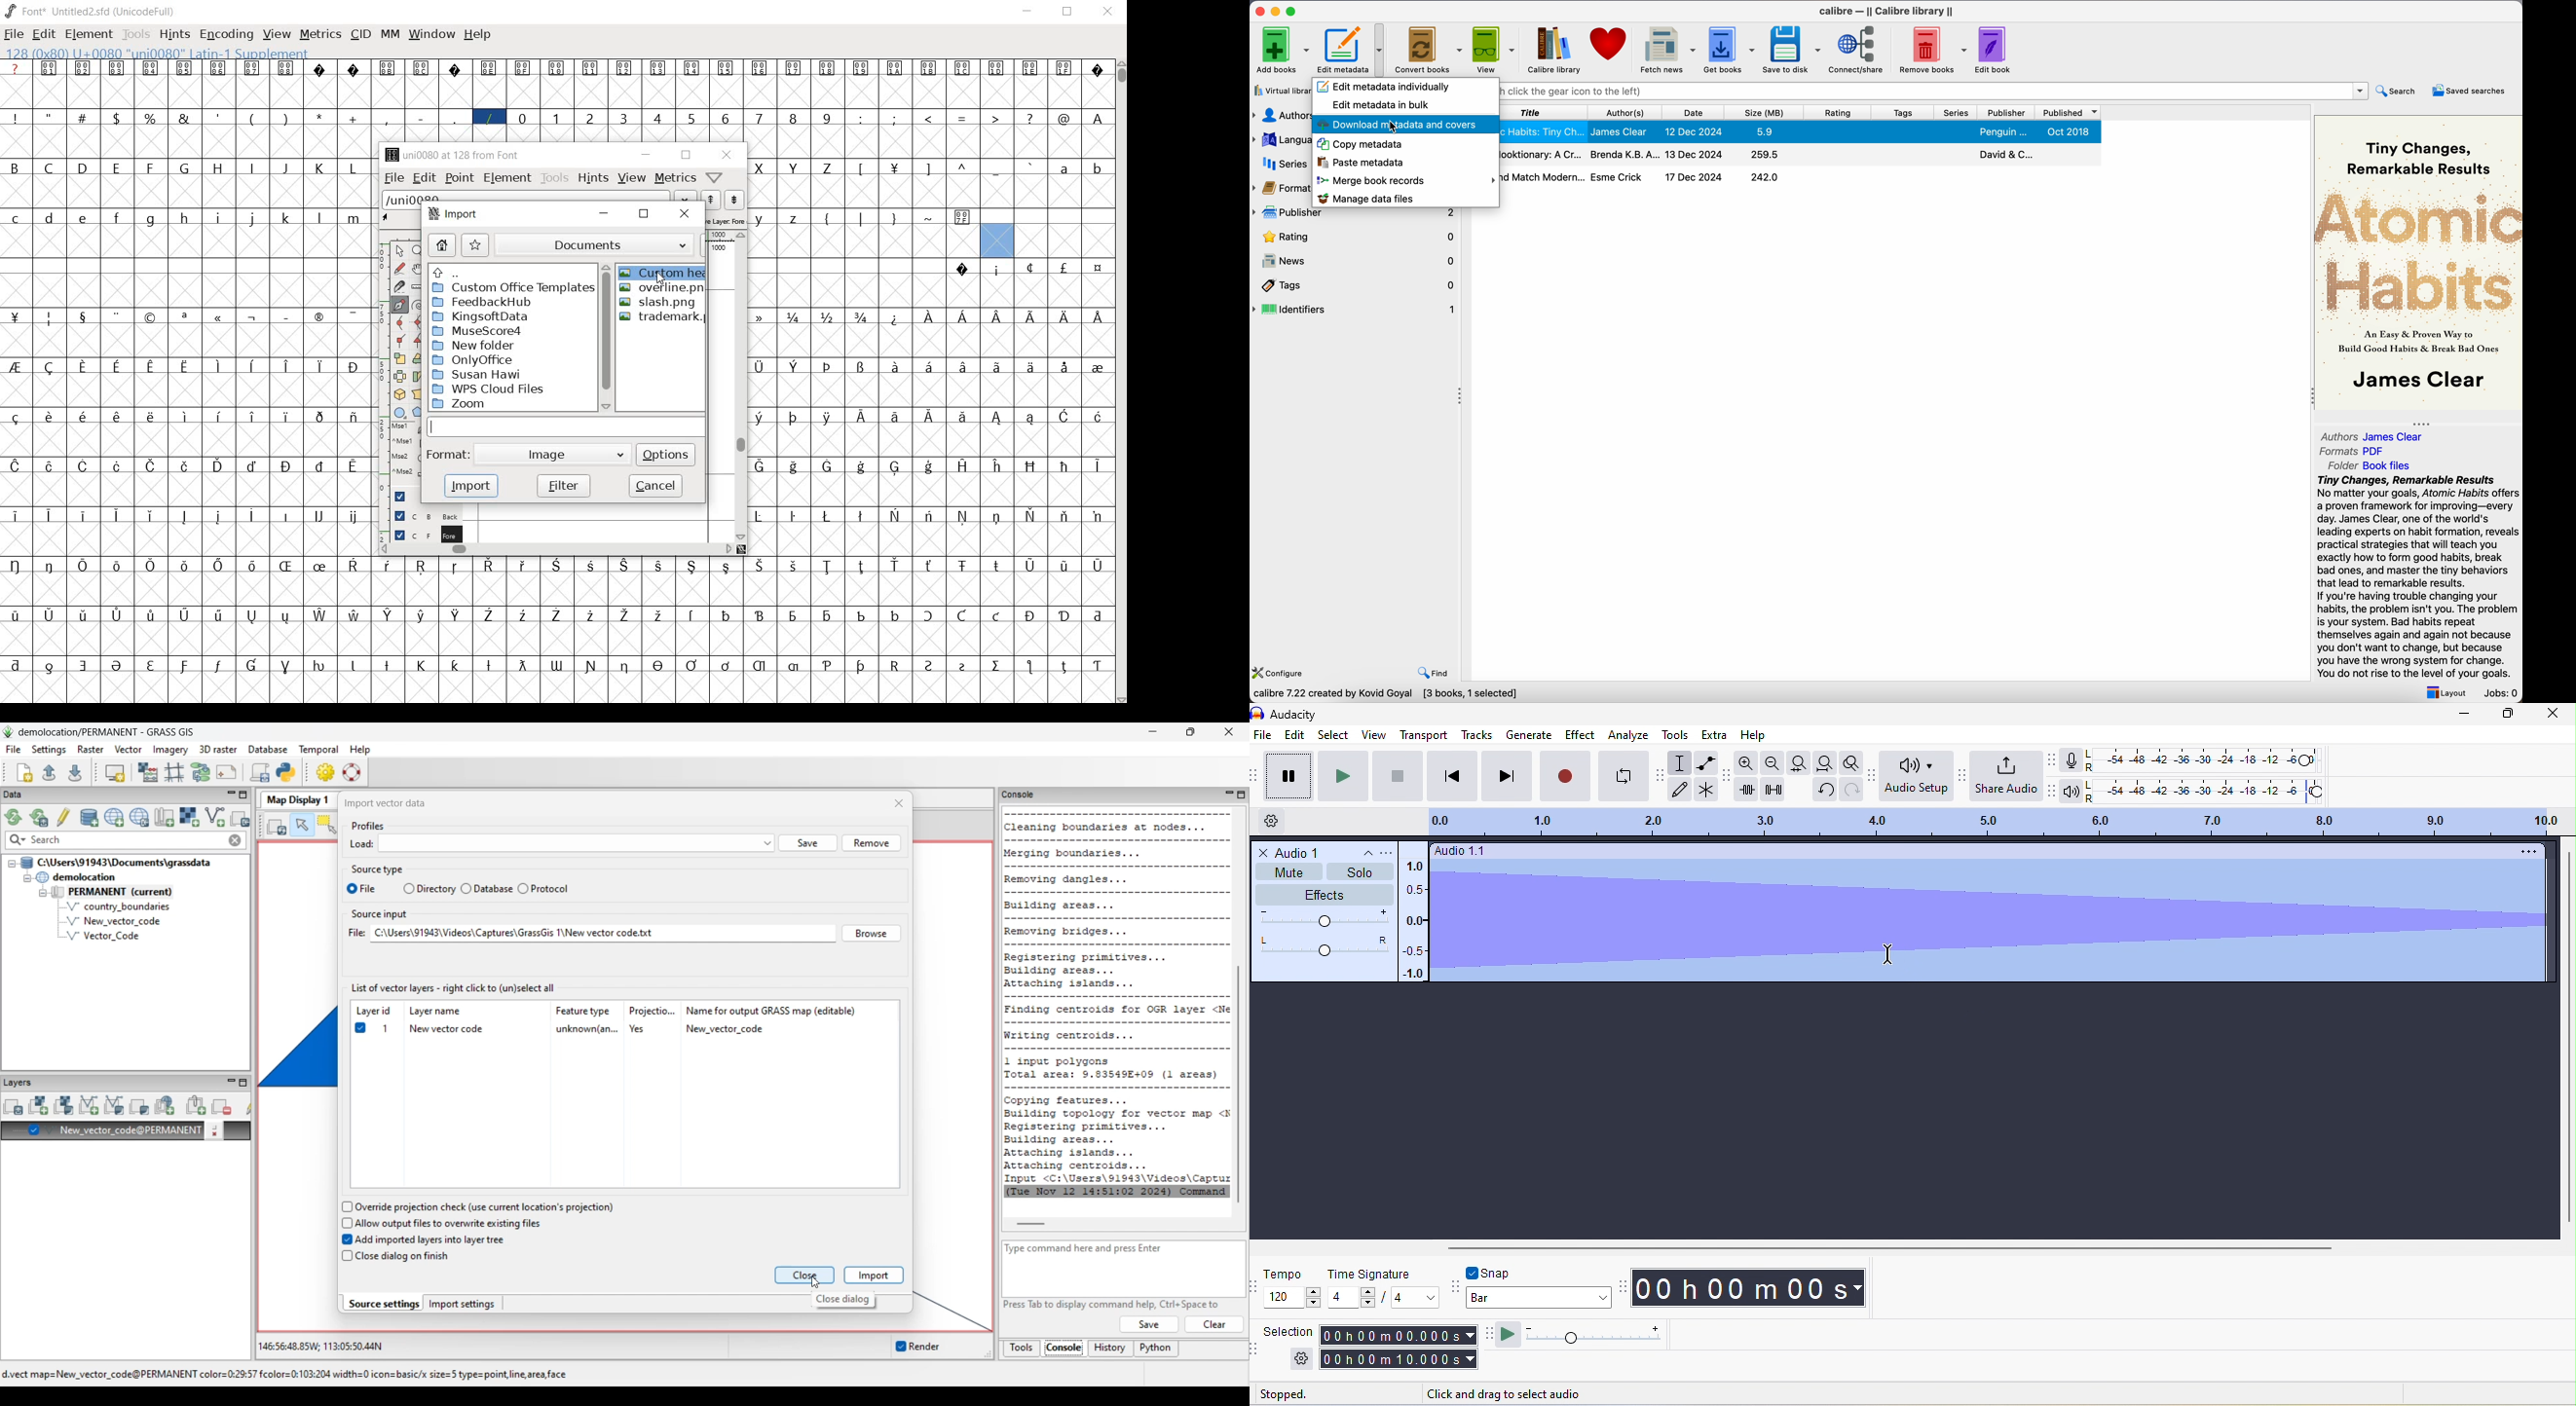  I want to click on scrollbar, so click(741, 386).